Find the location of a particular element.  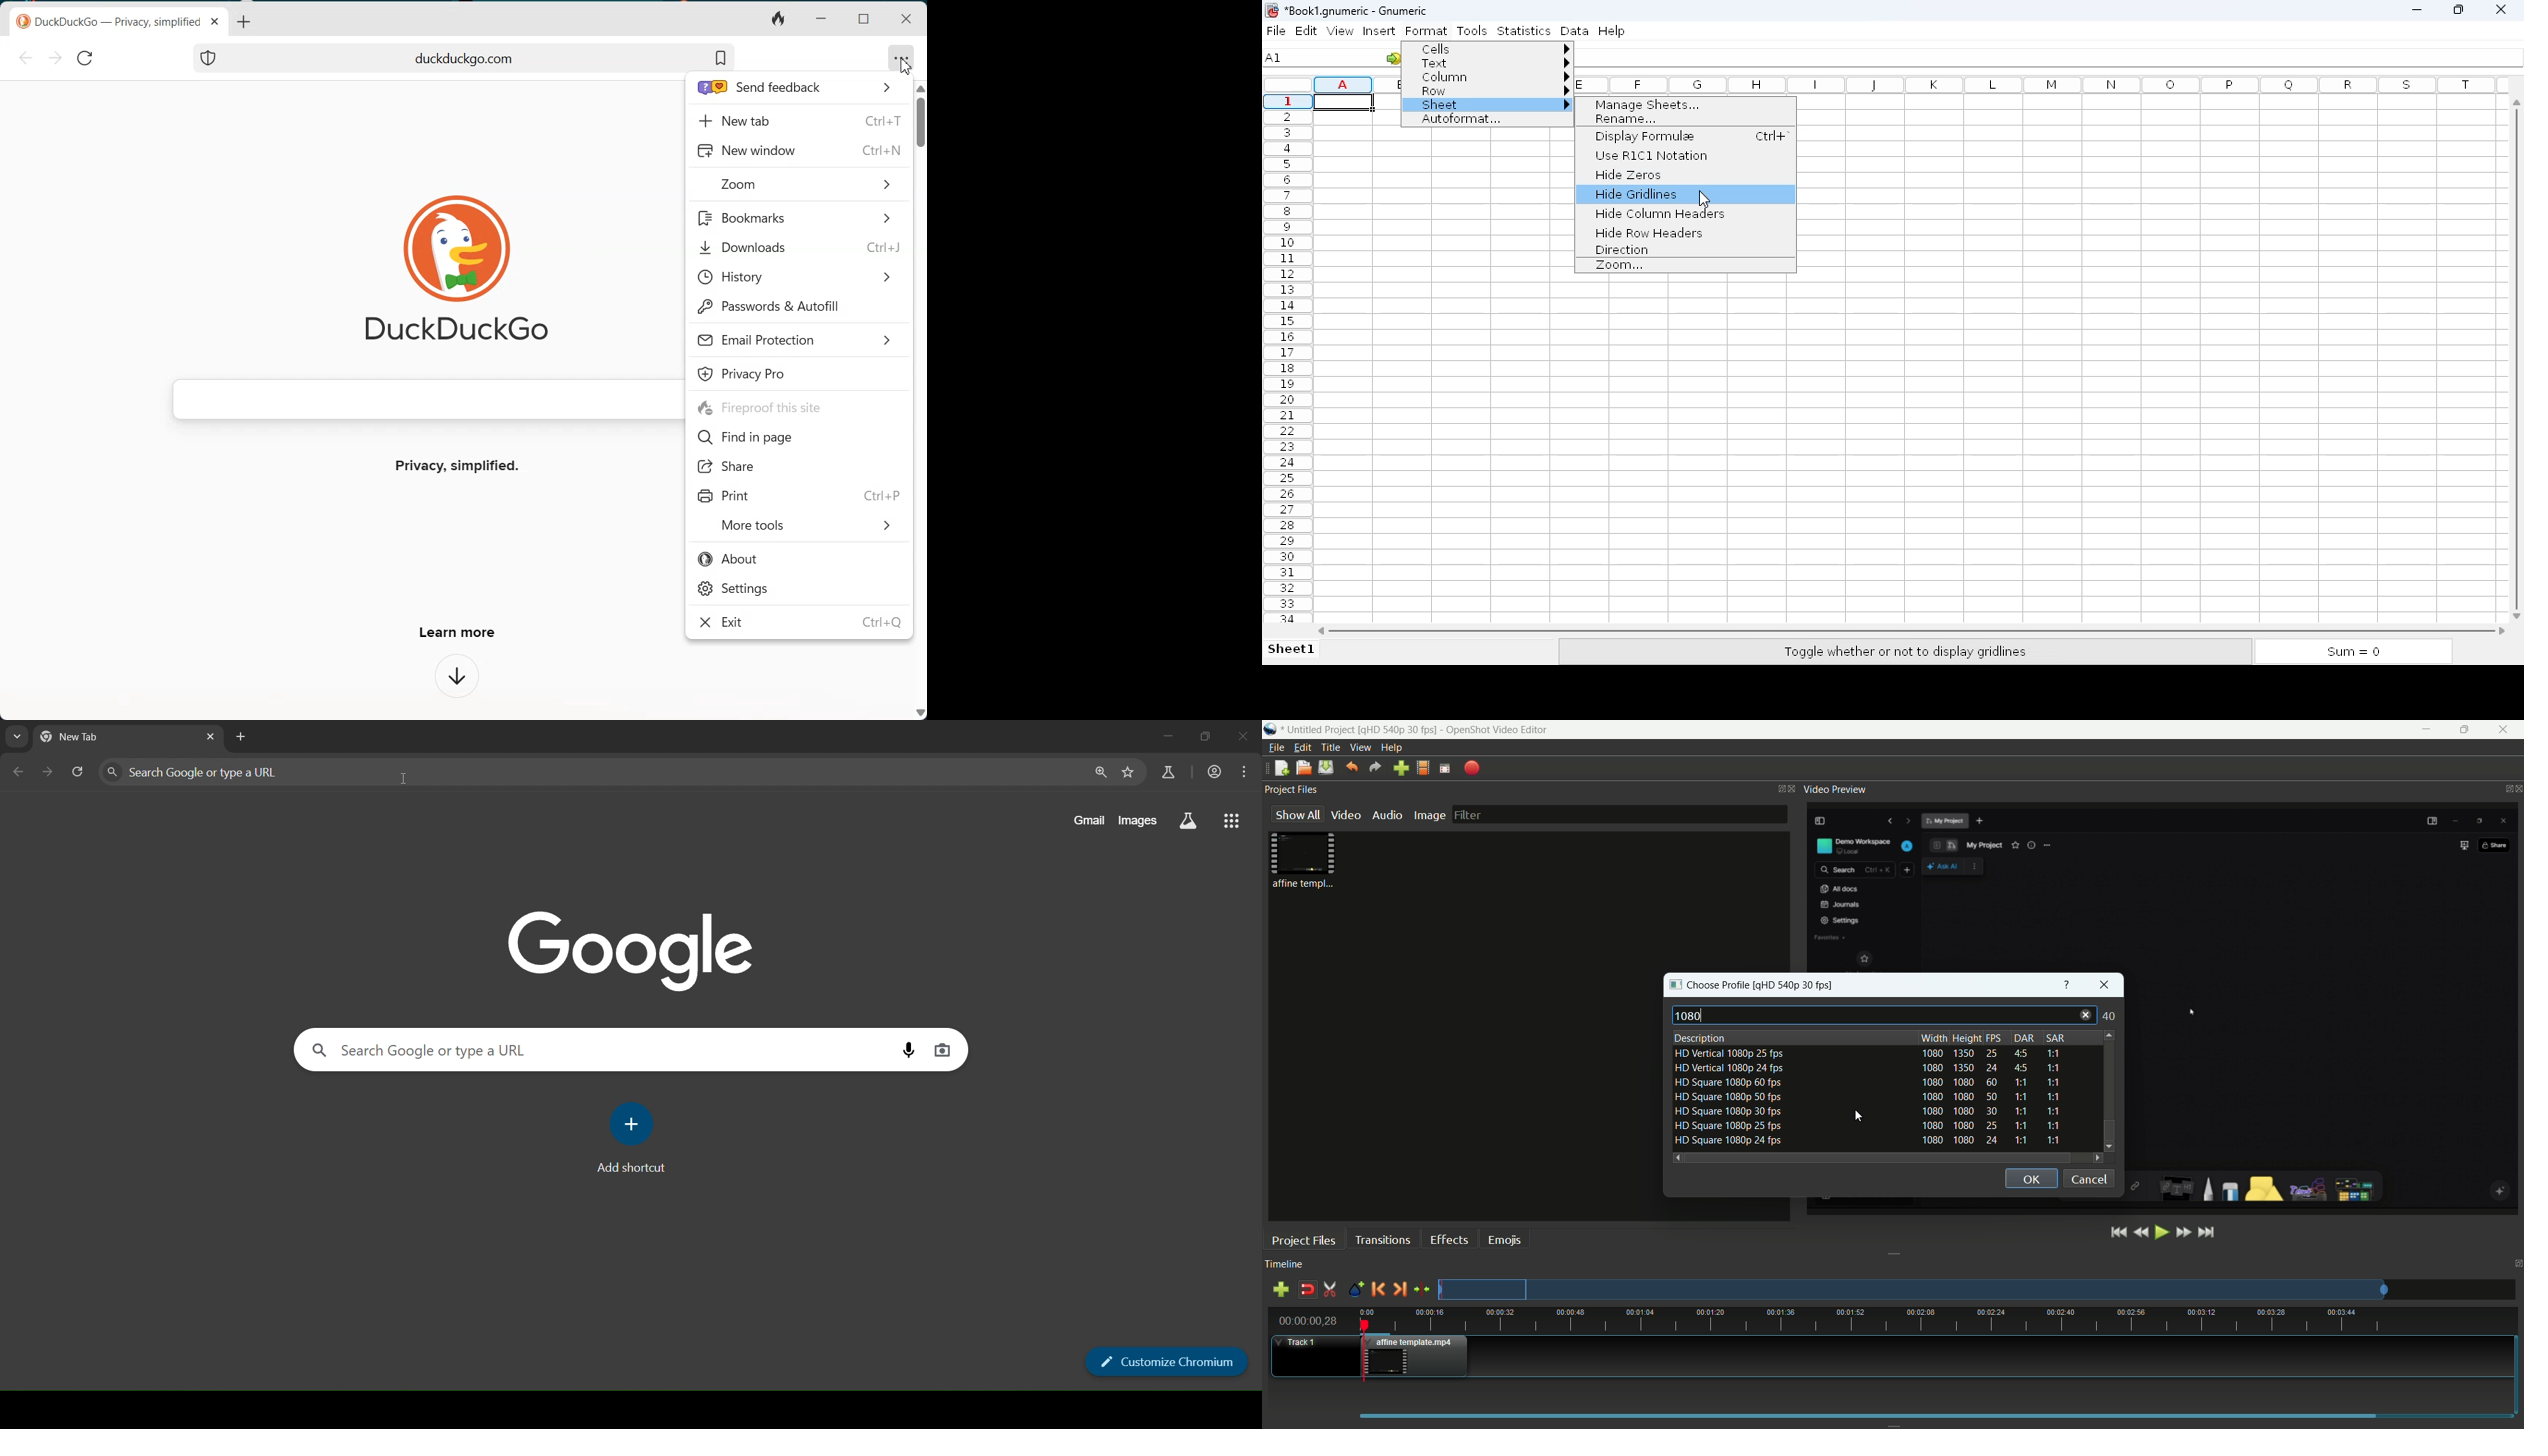

text is located at coordinates (1491, 63).